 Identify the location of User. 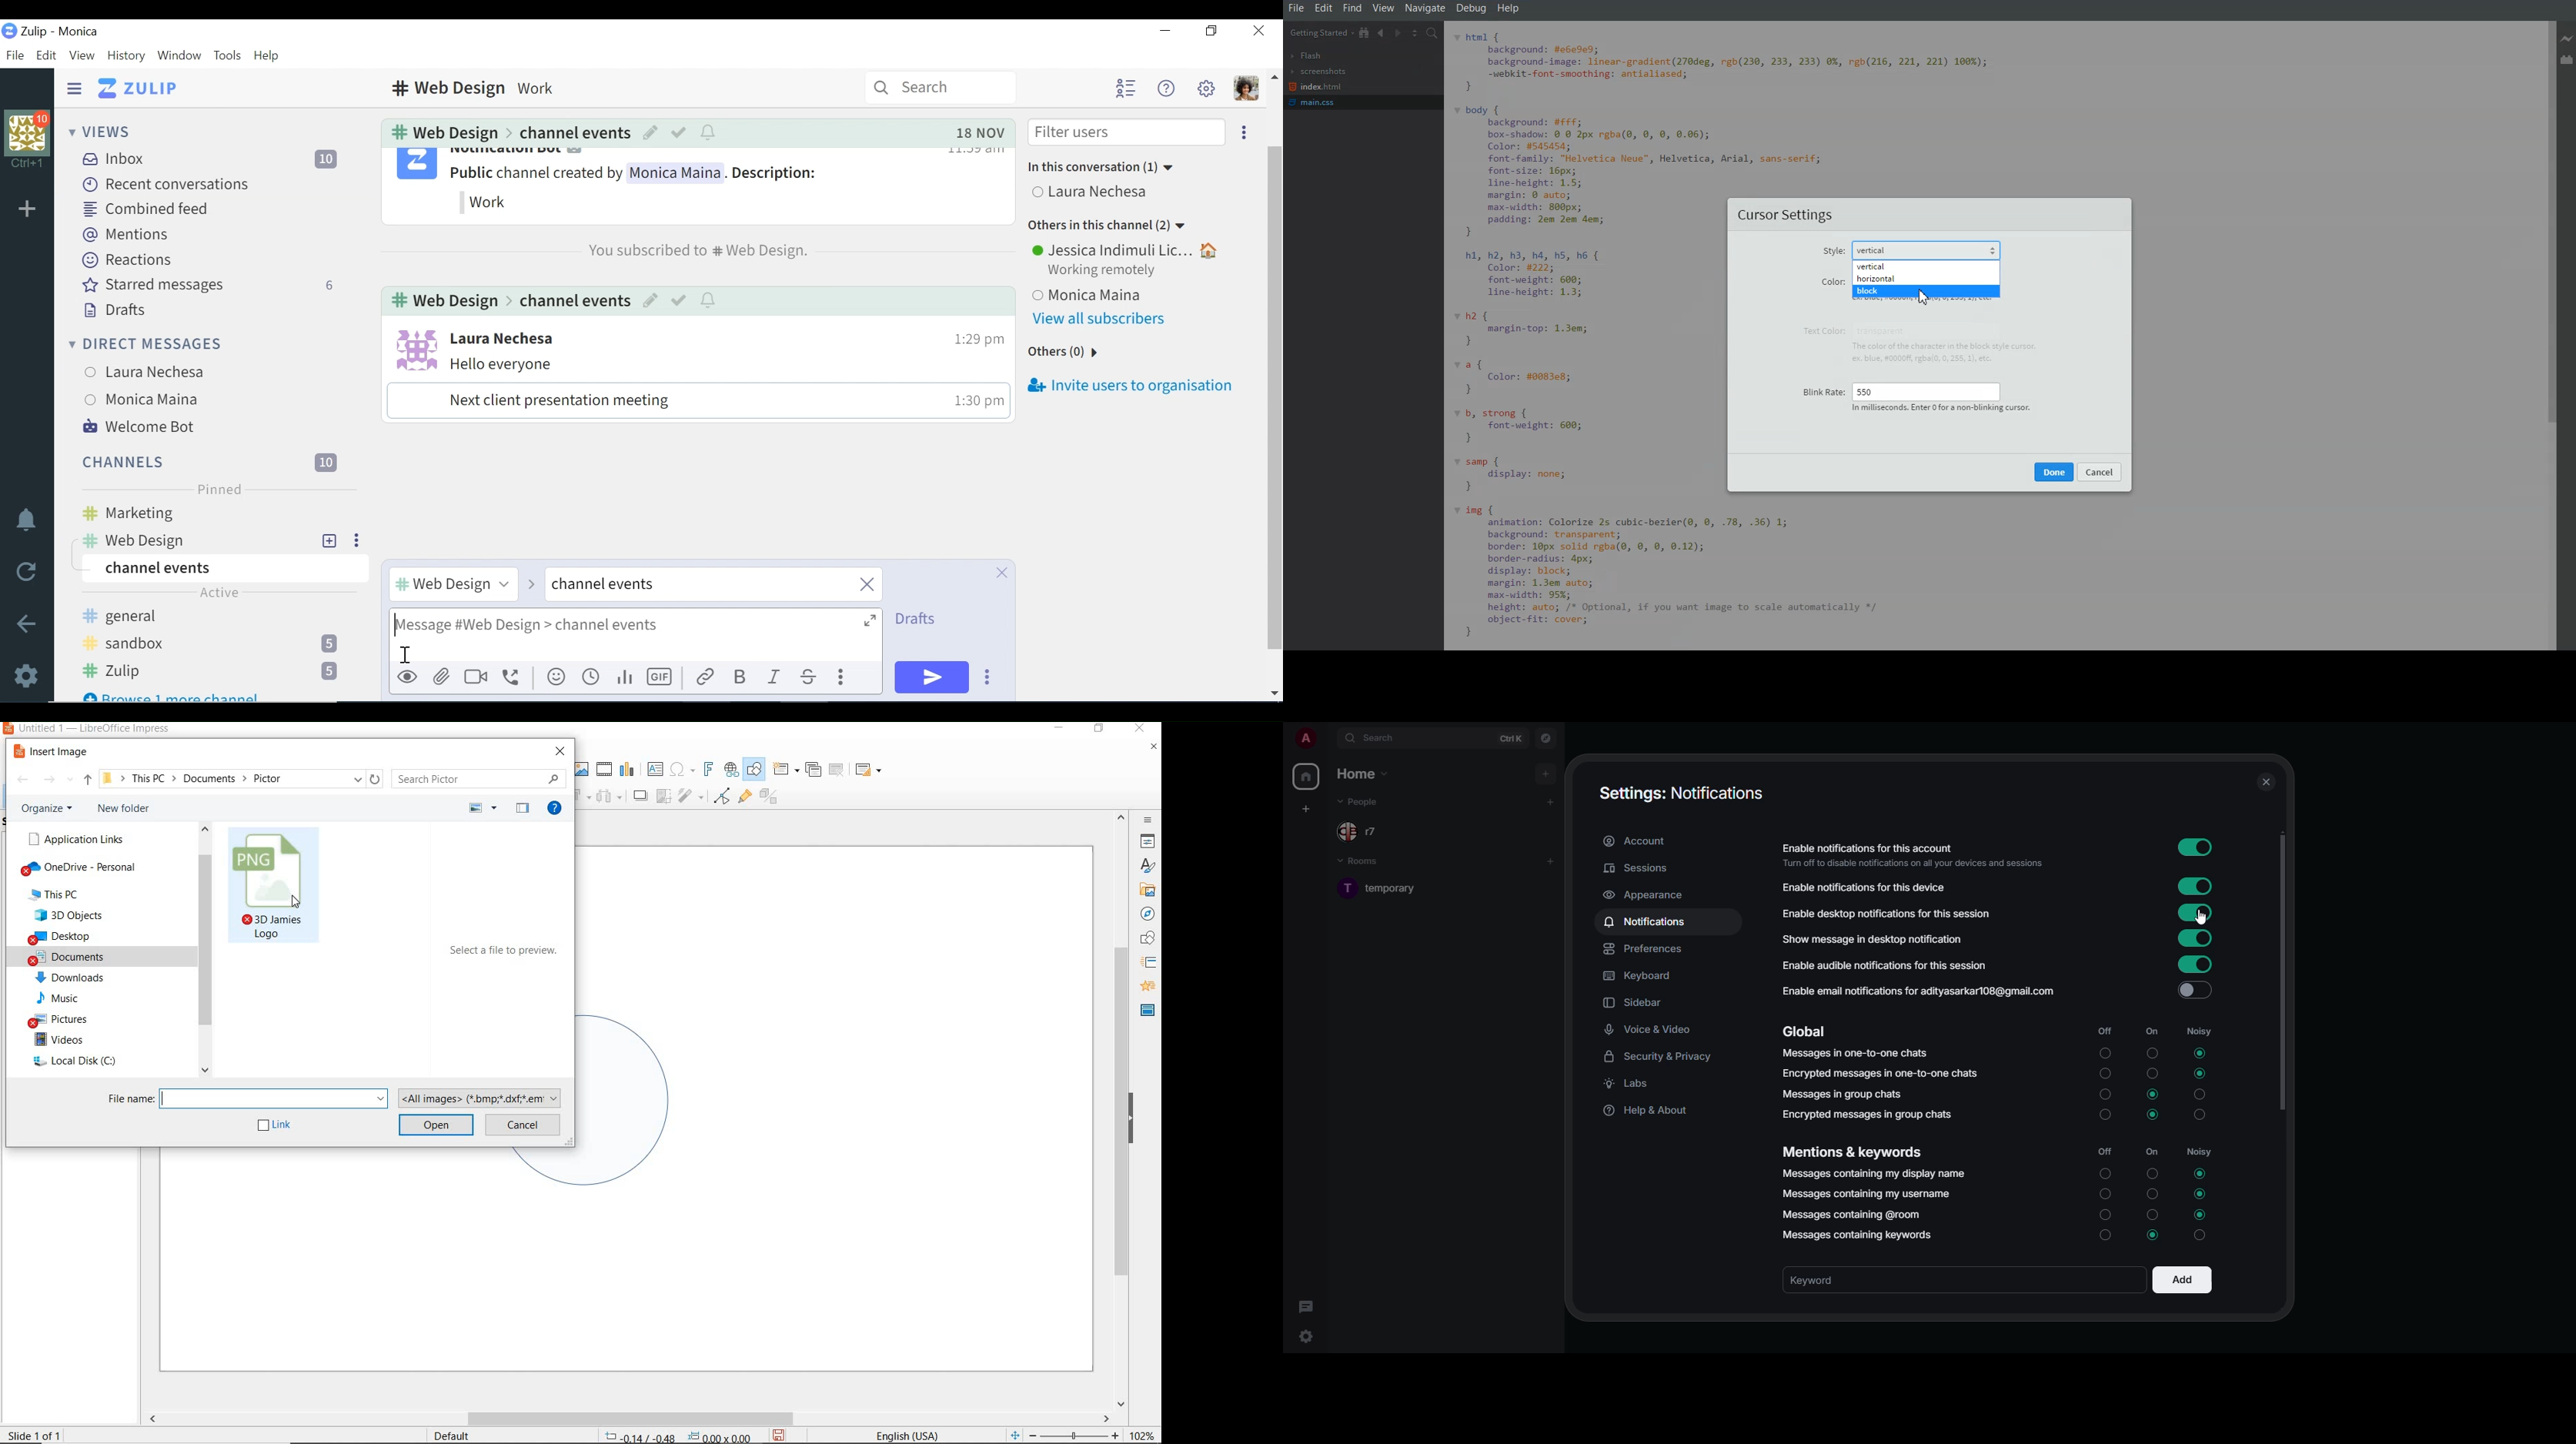
(503, 338).